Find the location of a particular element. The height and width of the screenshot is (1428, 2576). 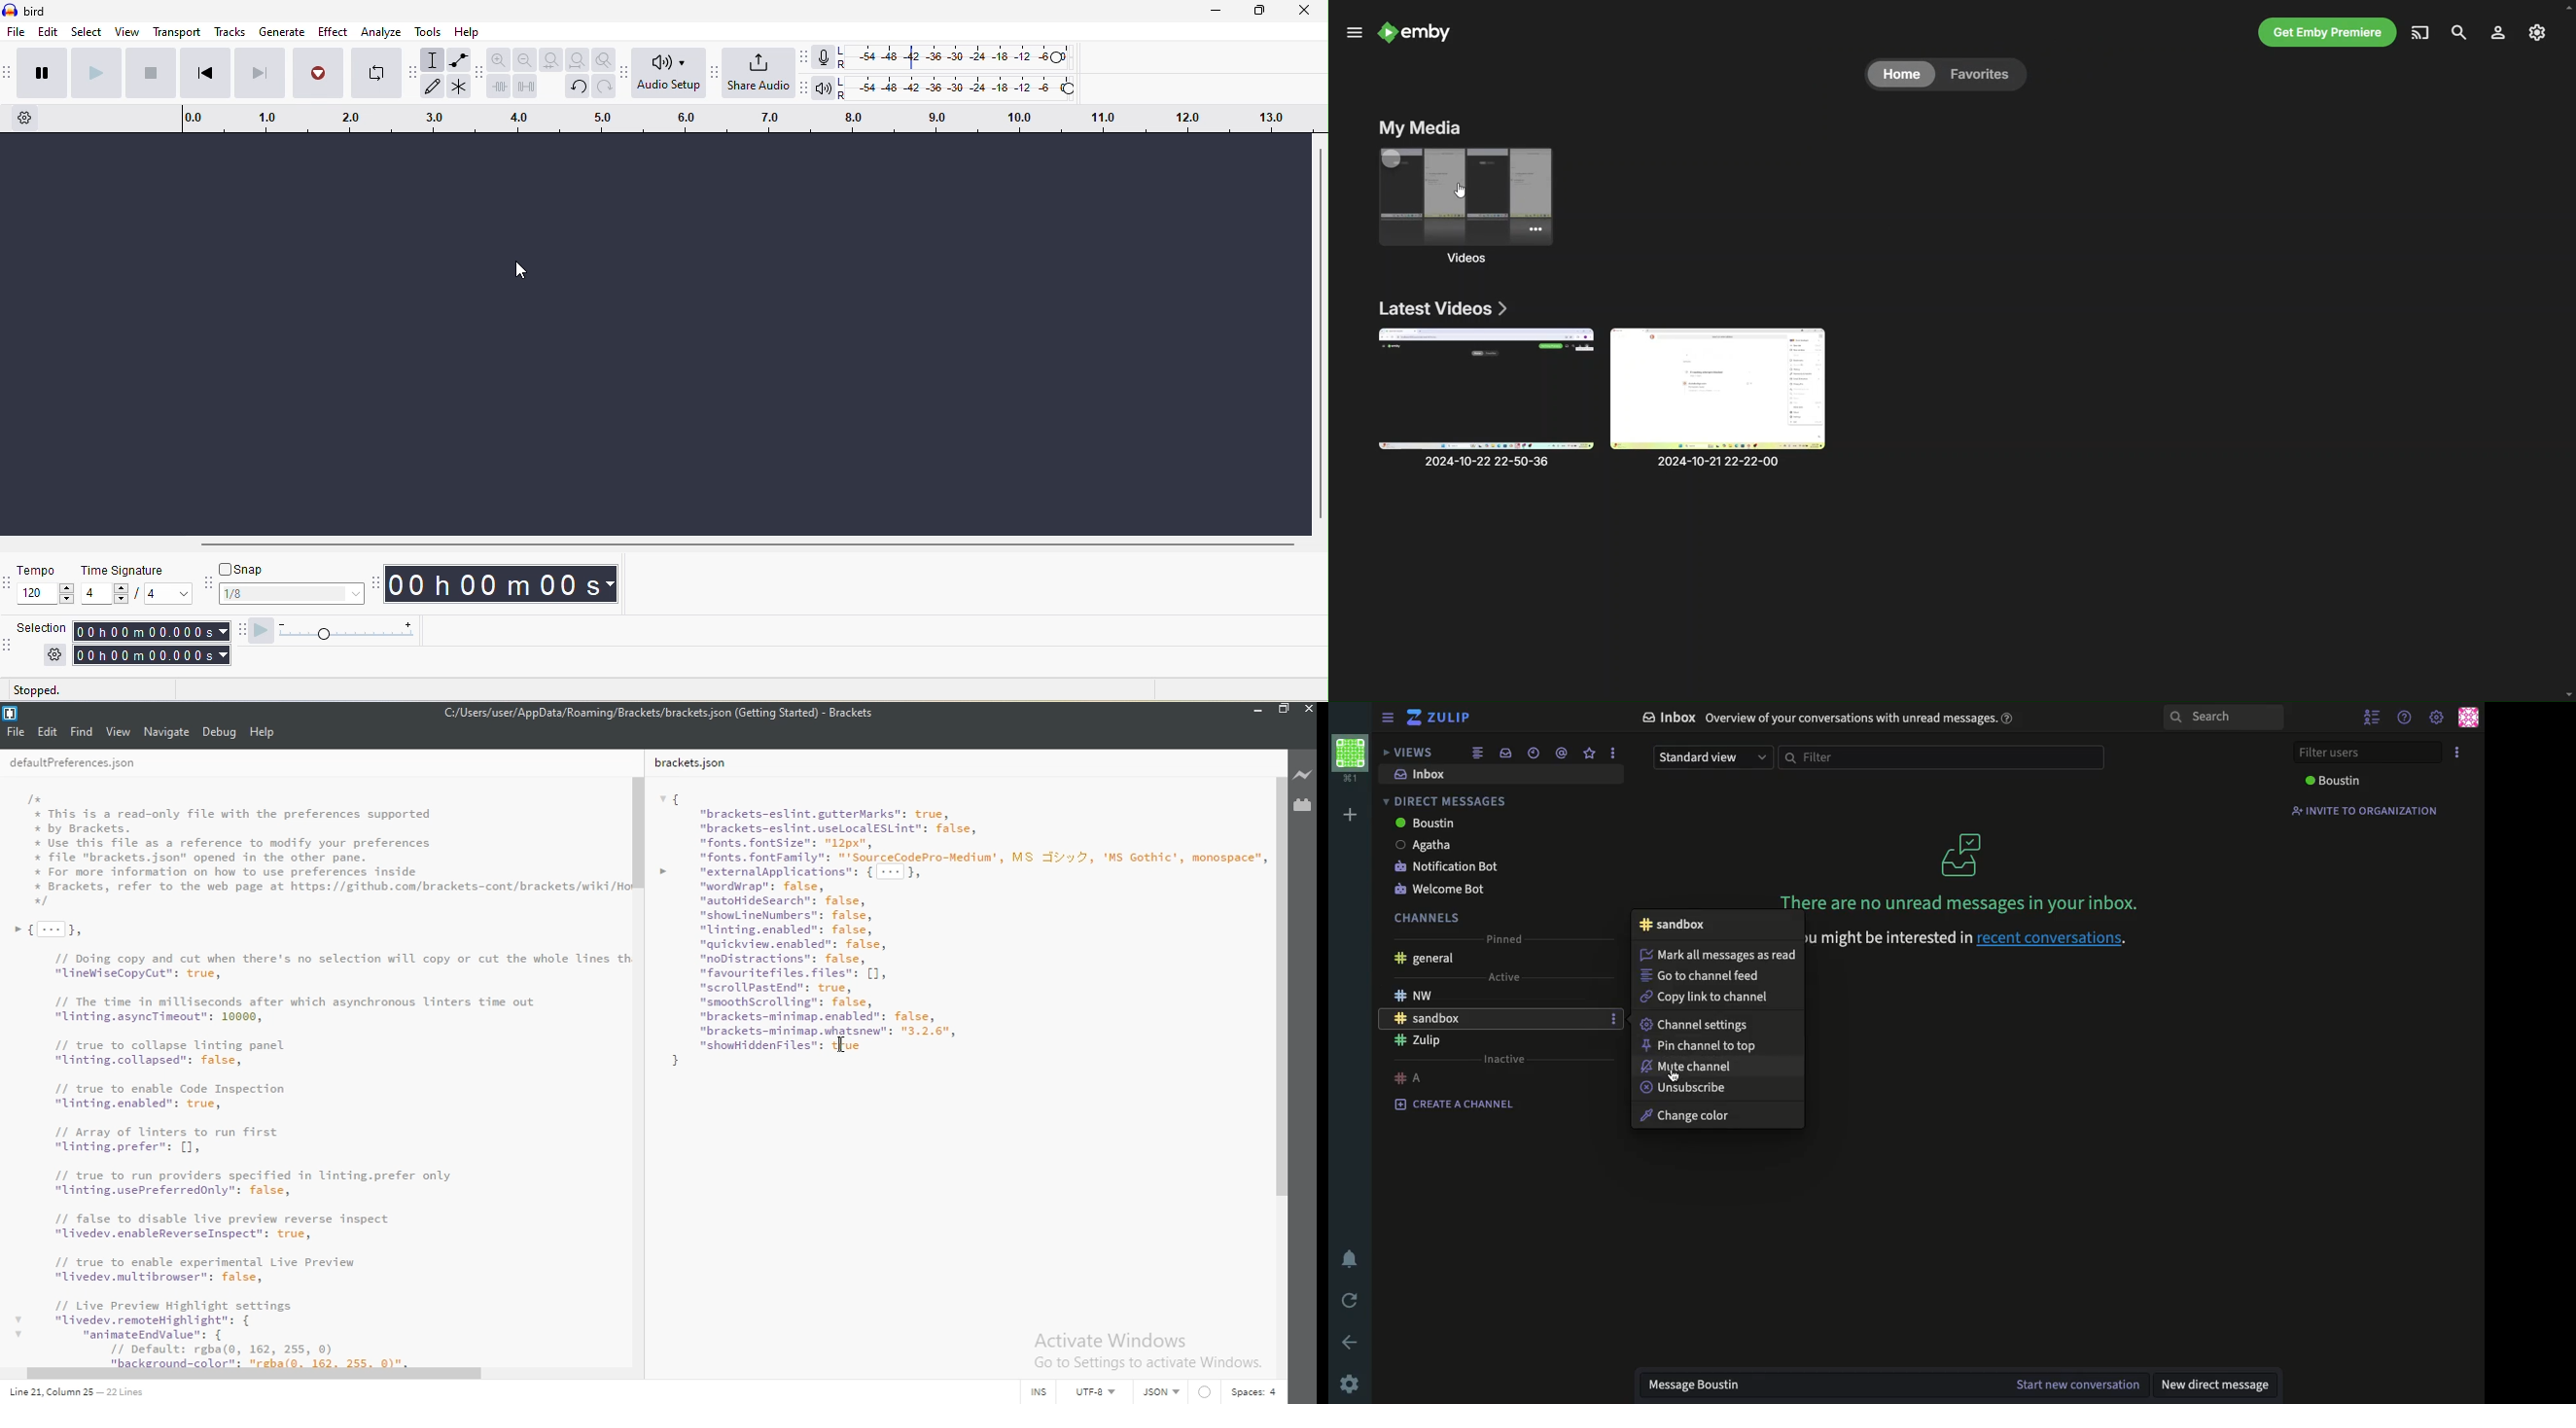

tracks is located at coordinates (229, 32).